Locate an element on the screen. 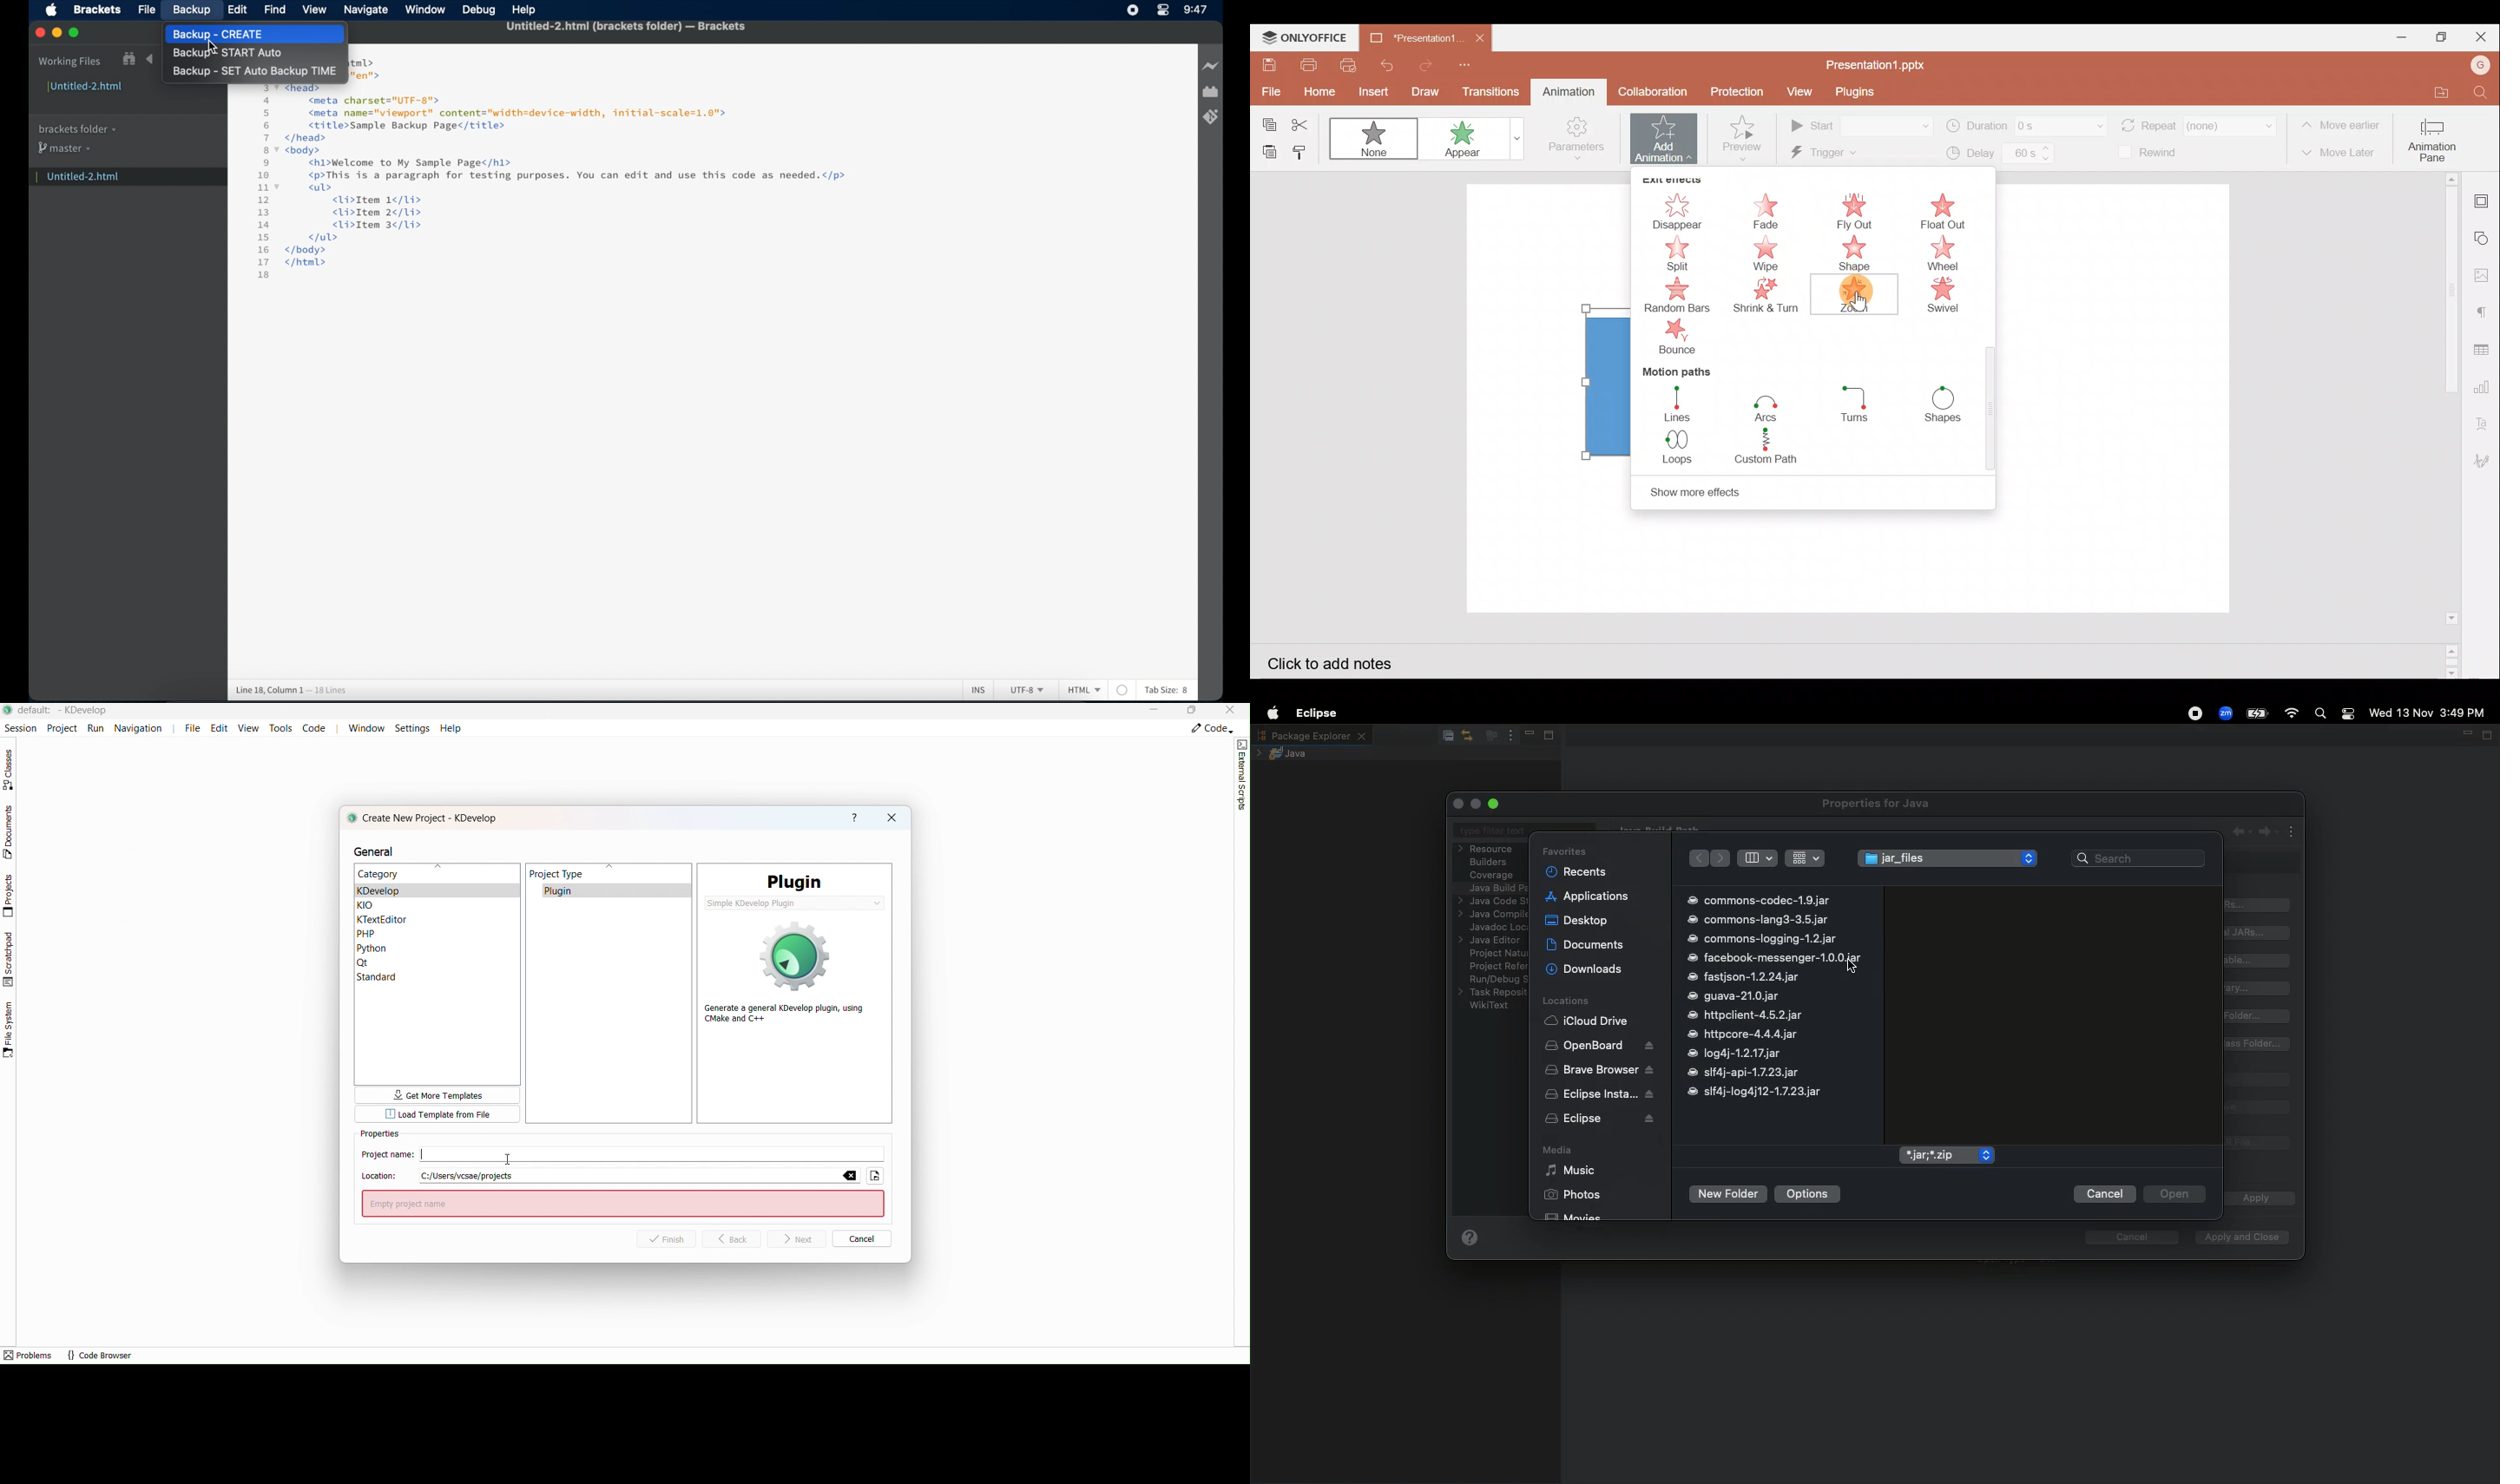 This screenshot has width=2520, height=1484. Photos is located at coordinates (1572, 1194).